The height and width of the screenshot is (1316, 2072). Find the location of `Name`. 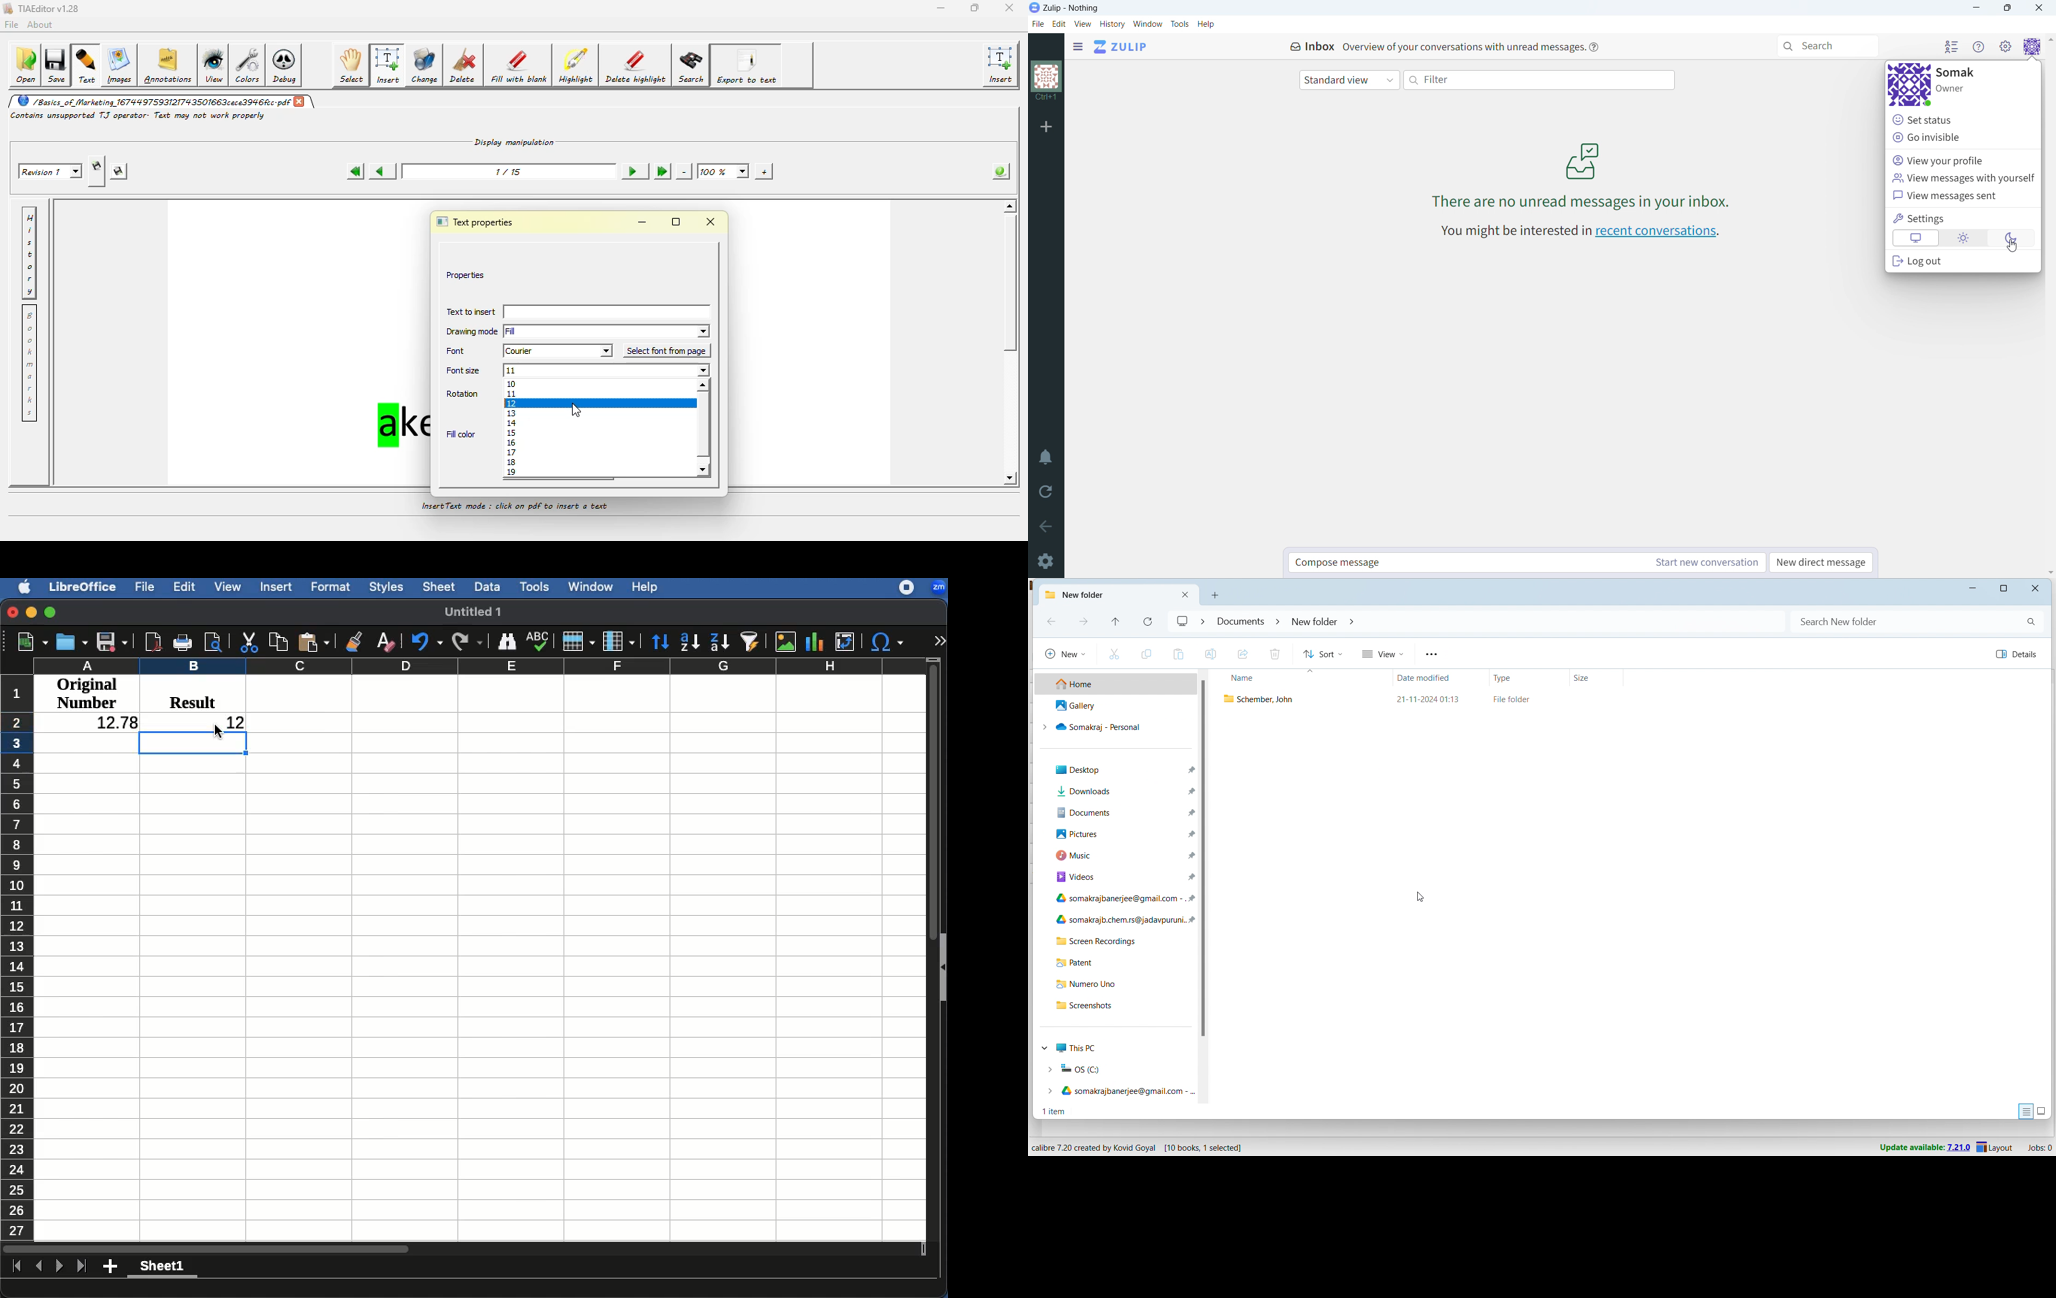

Name is located at coordinates (476, 611).